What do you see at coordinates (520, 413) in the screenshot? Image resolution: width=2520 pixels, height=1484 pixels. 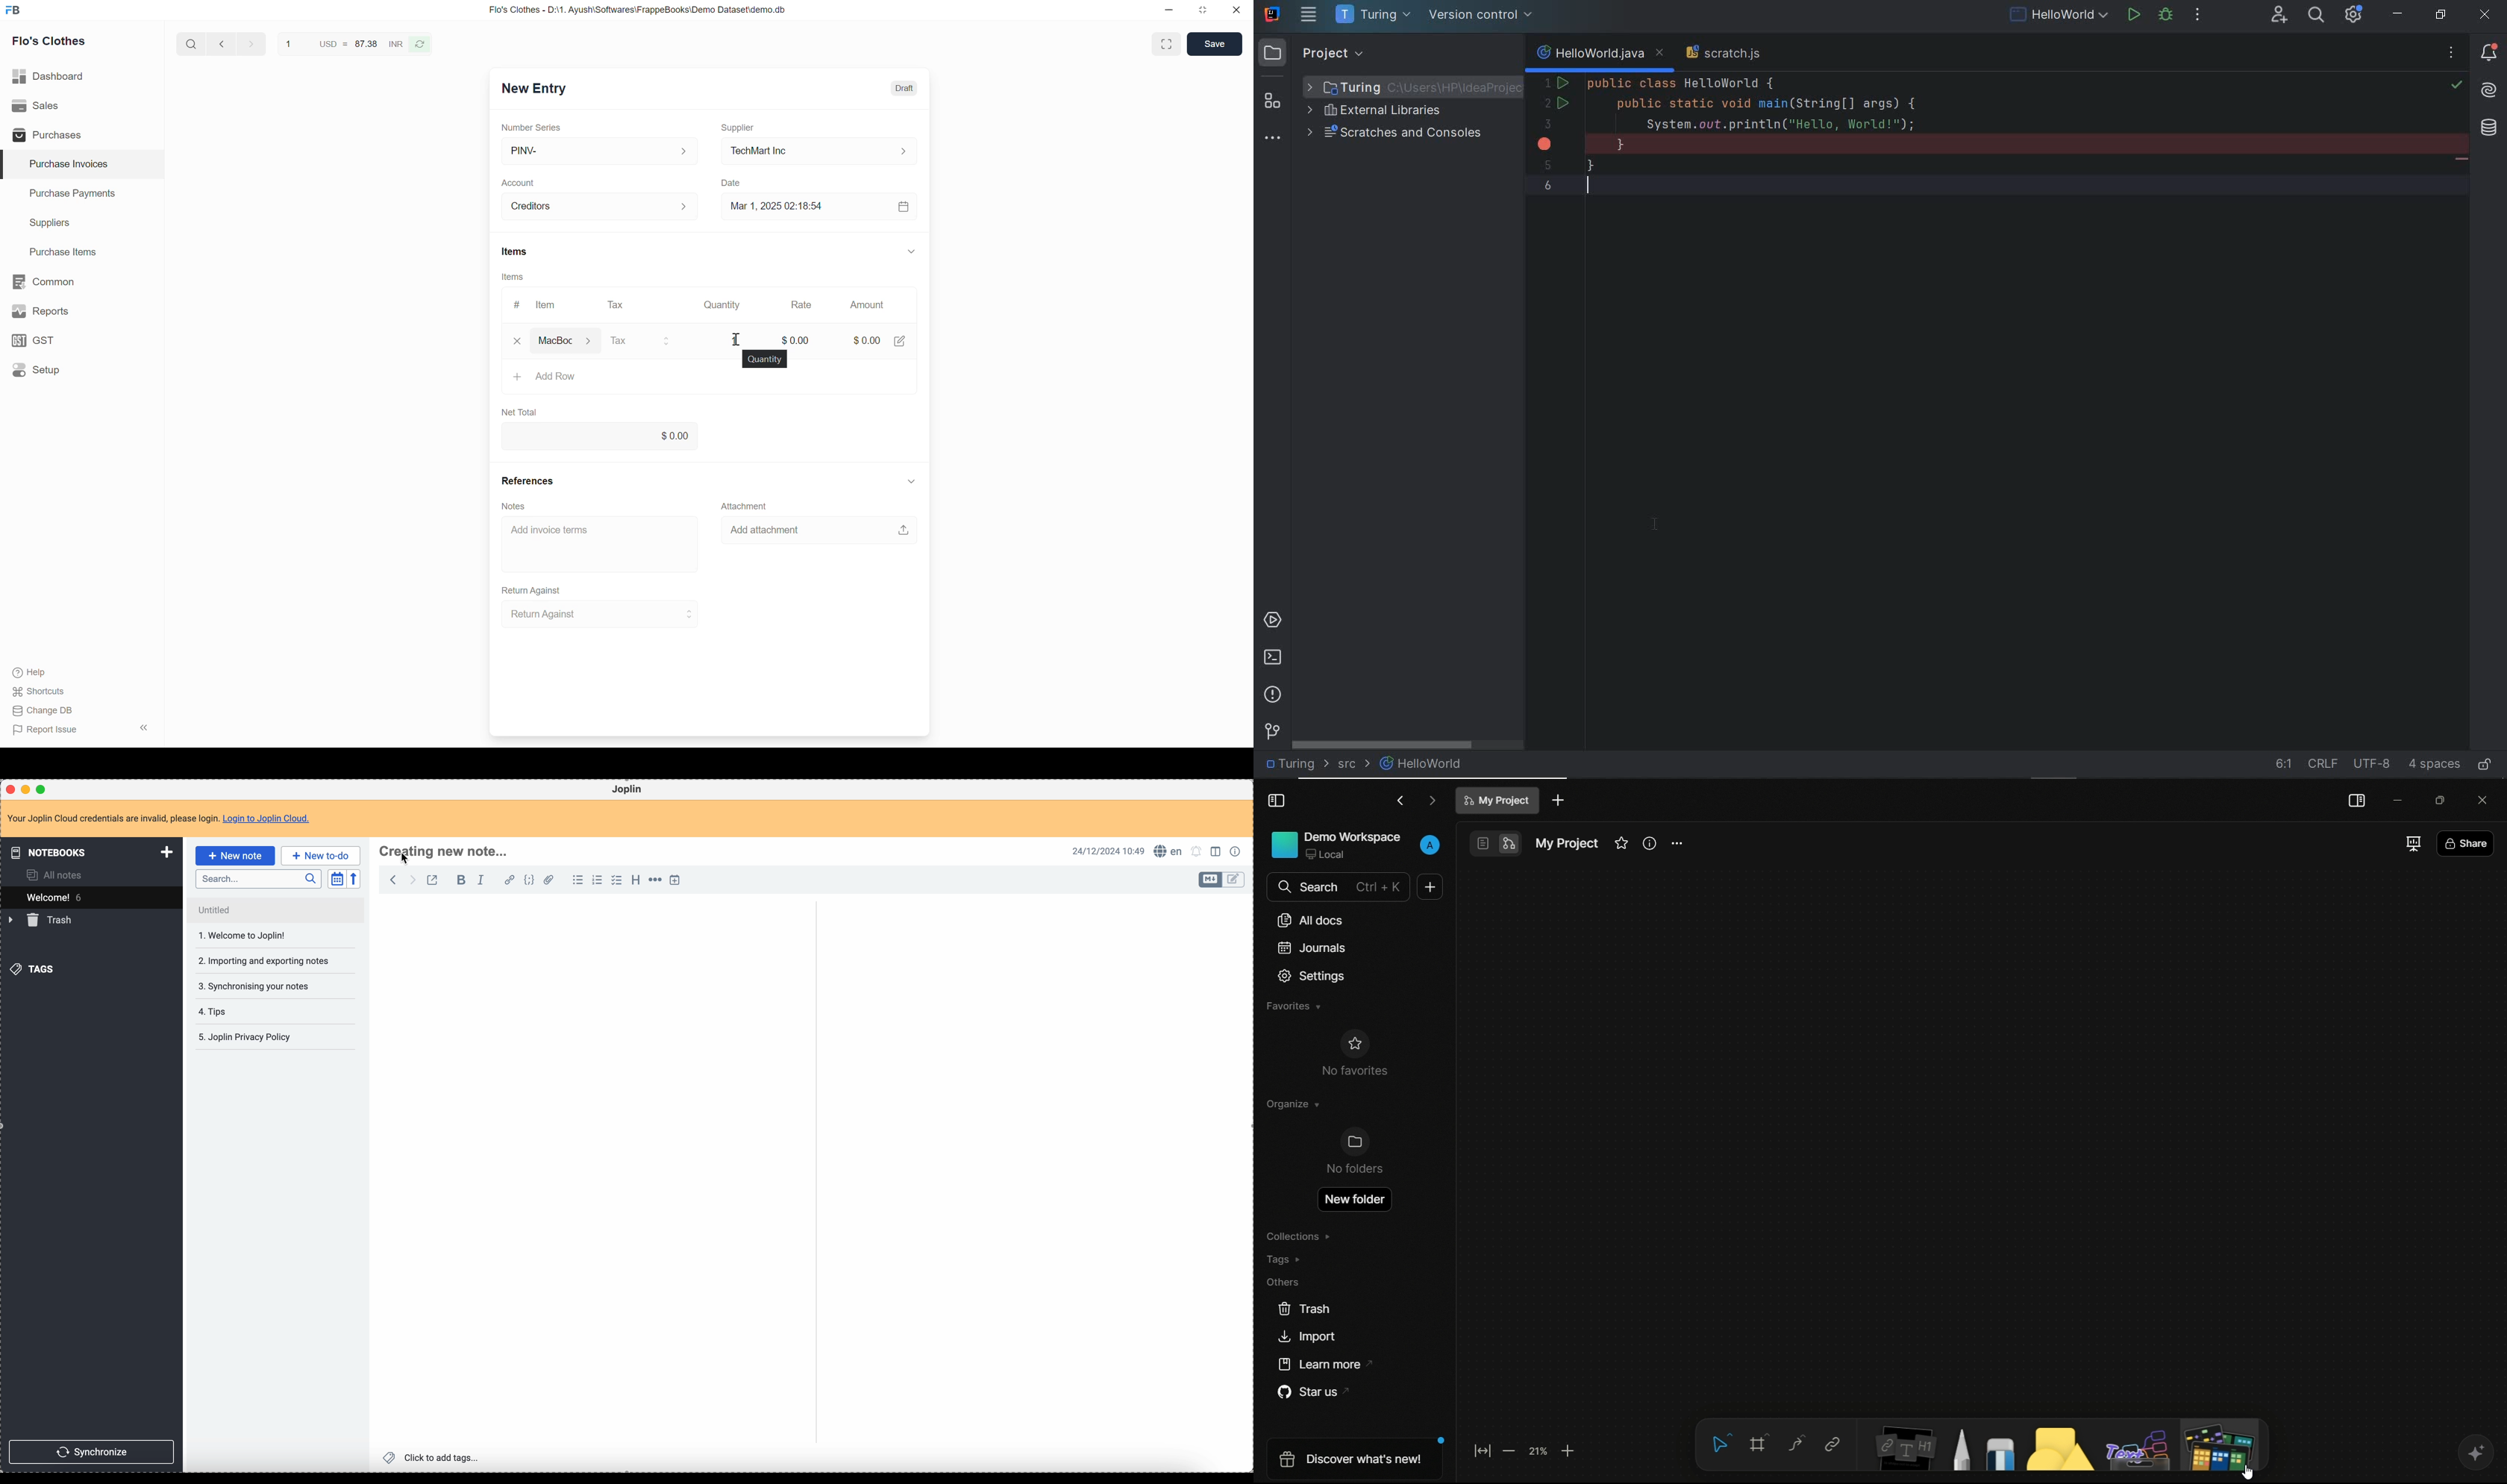 I see `Net Total` at bounding box center [520, 413].